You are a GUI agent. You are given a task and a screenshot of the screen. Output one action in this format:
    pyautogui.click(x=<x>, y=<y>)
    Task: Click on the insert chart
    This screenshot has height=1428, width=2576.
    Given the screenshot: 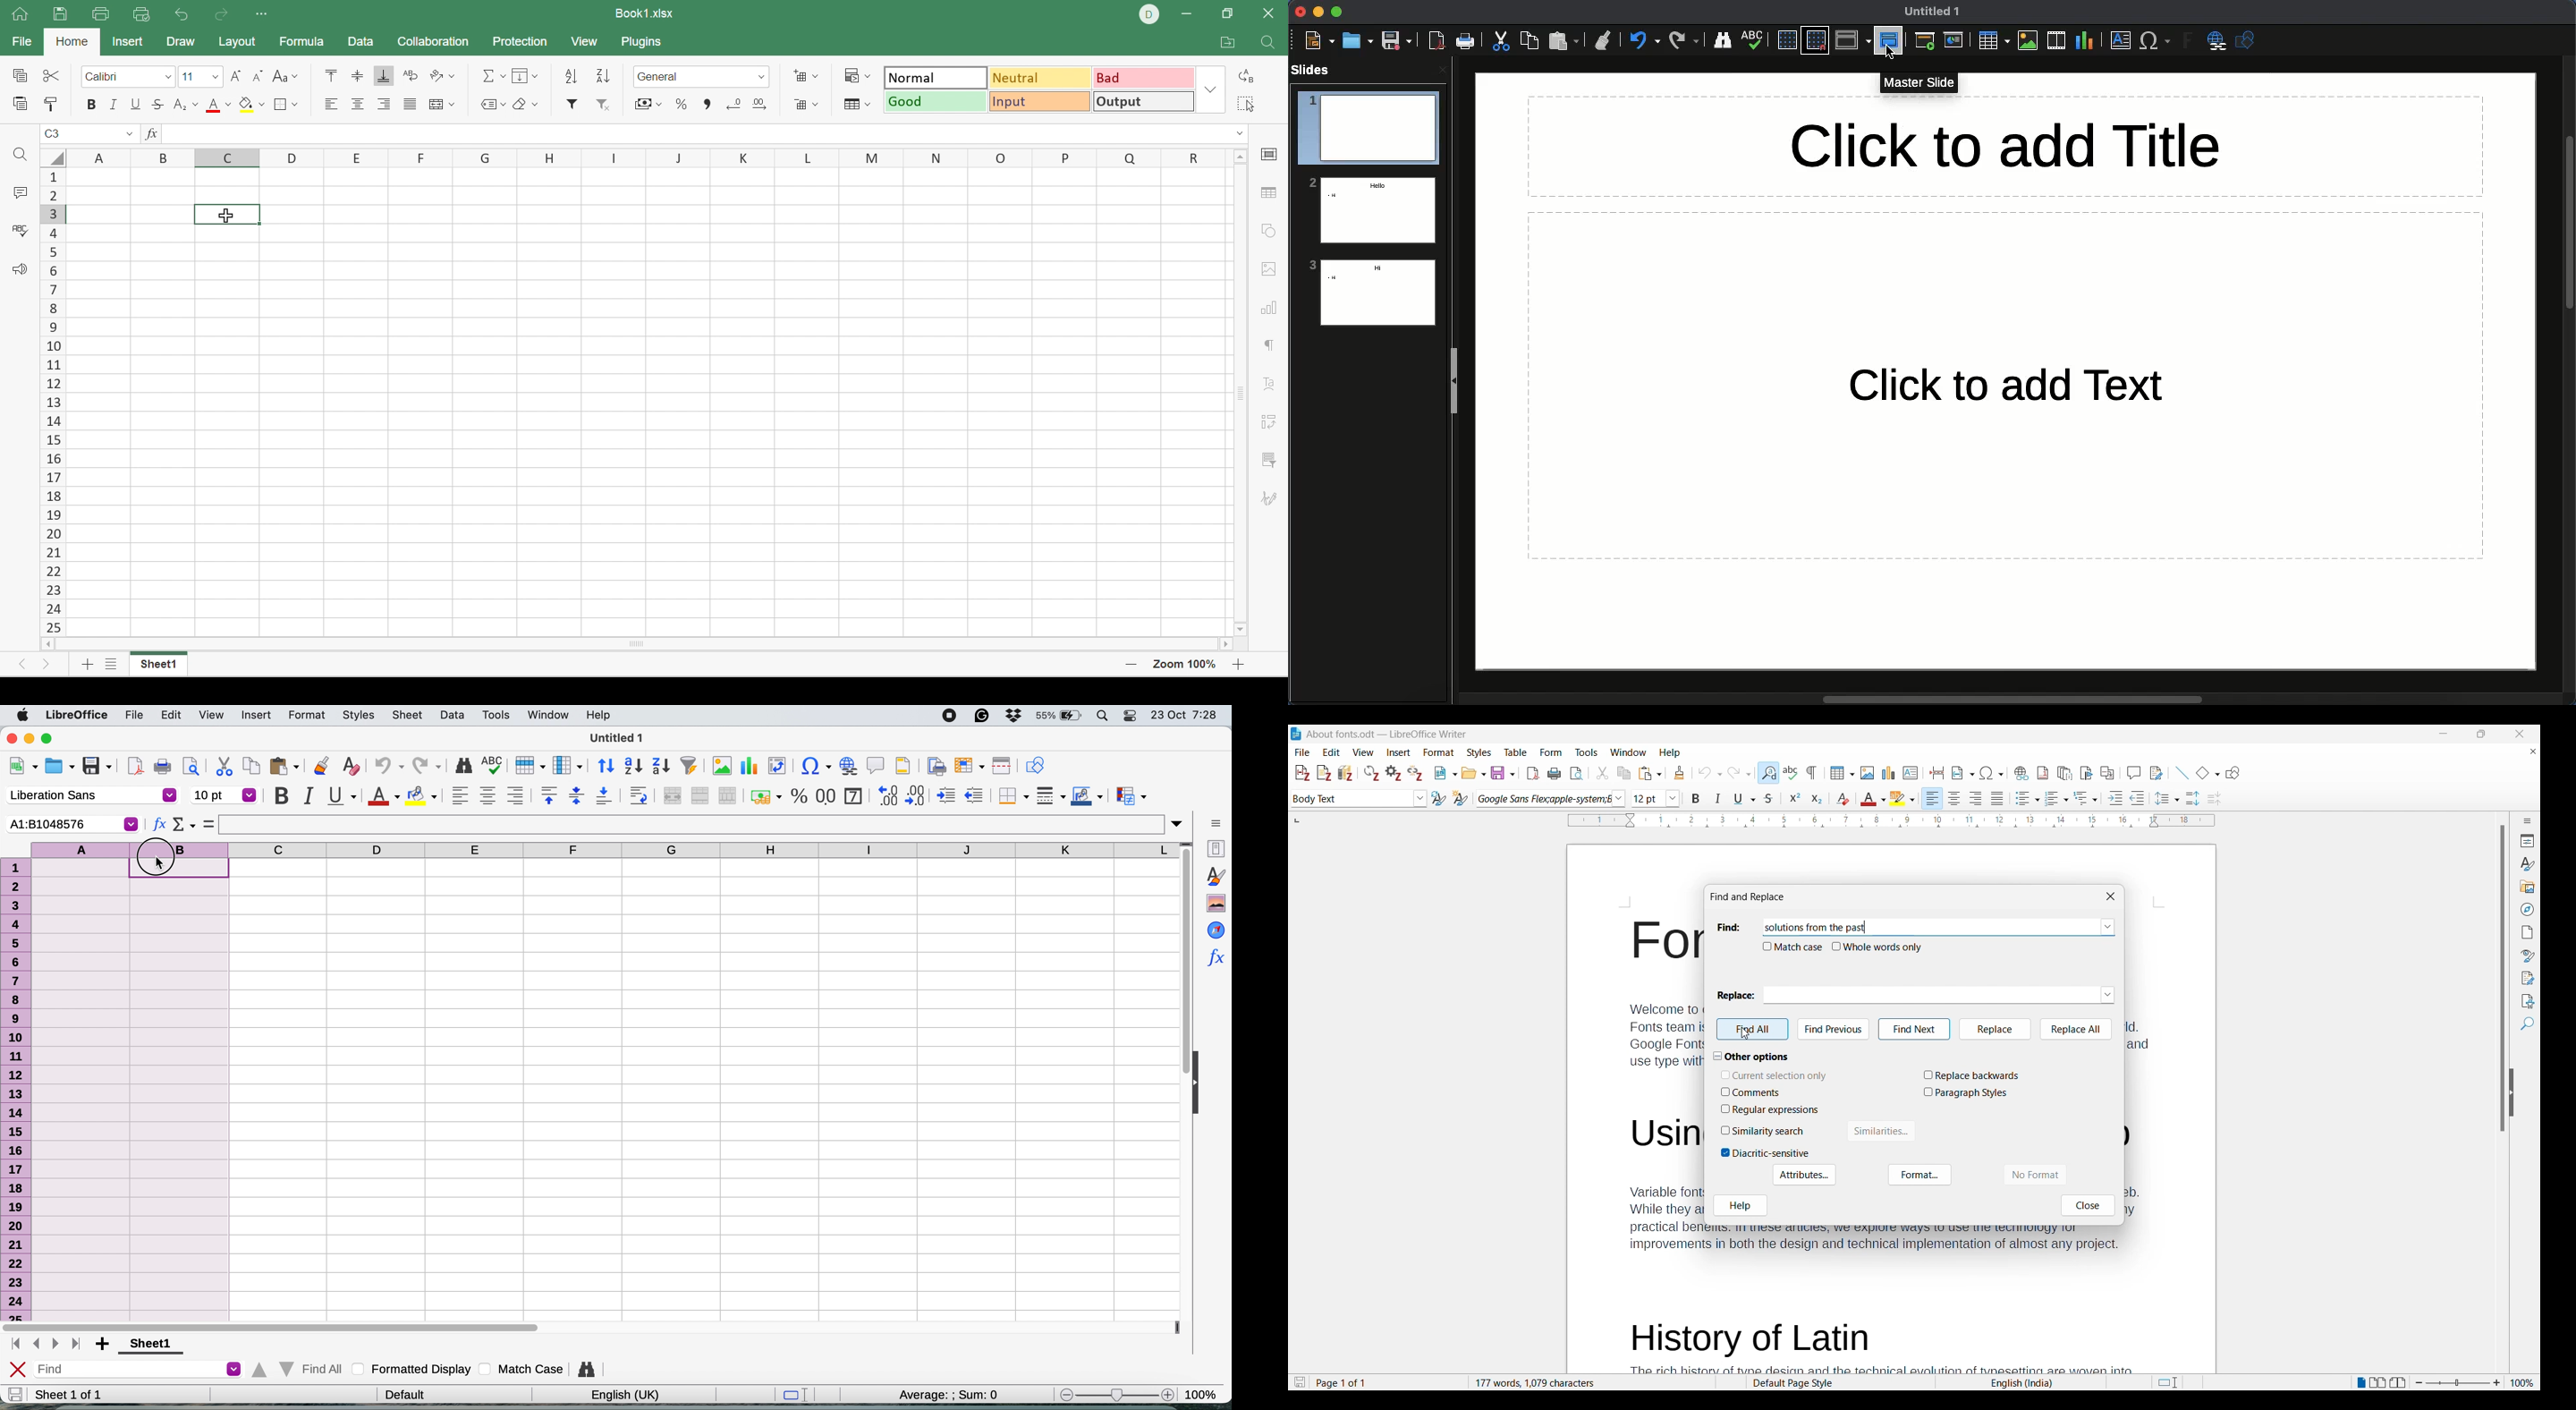 What is the action you would take?
    pyautogui.click(x=751, y=766)
    